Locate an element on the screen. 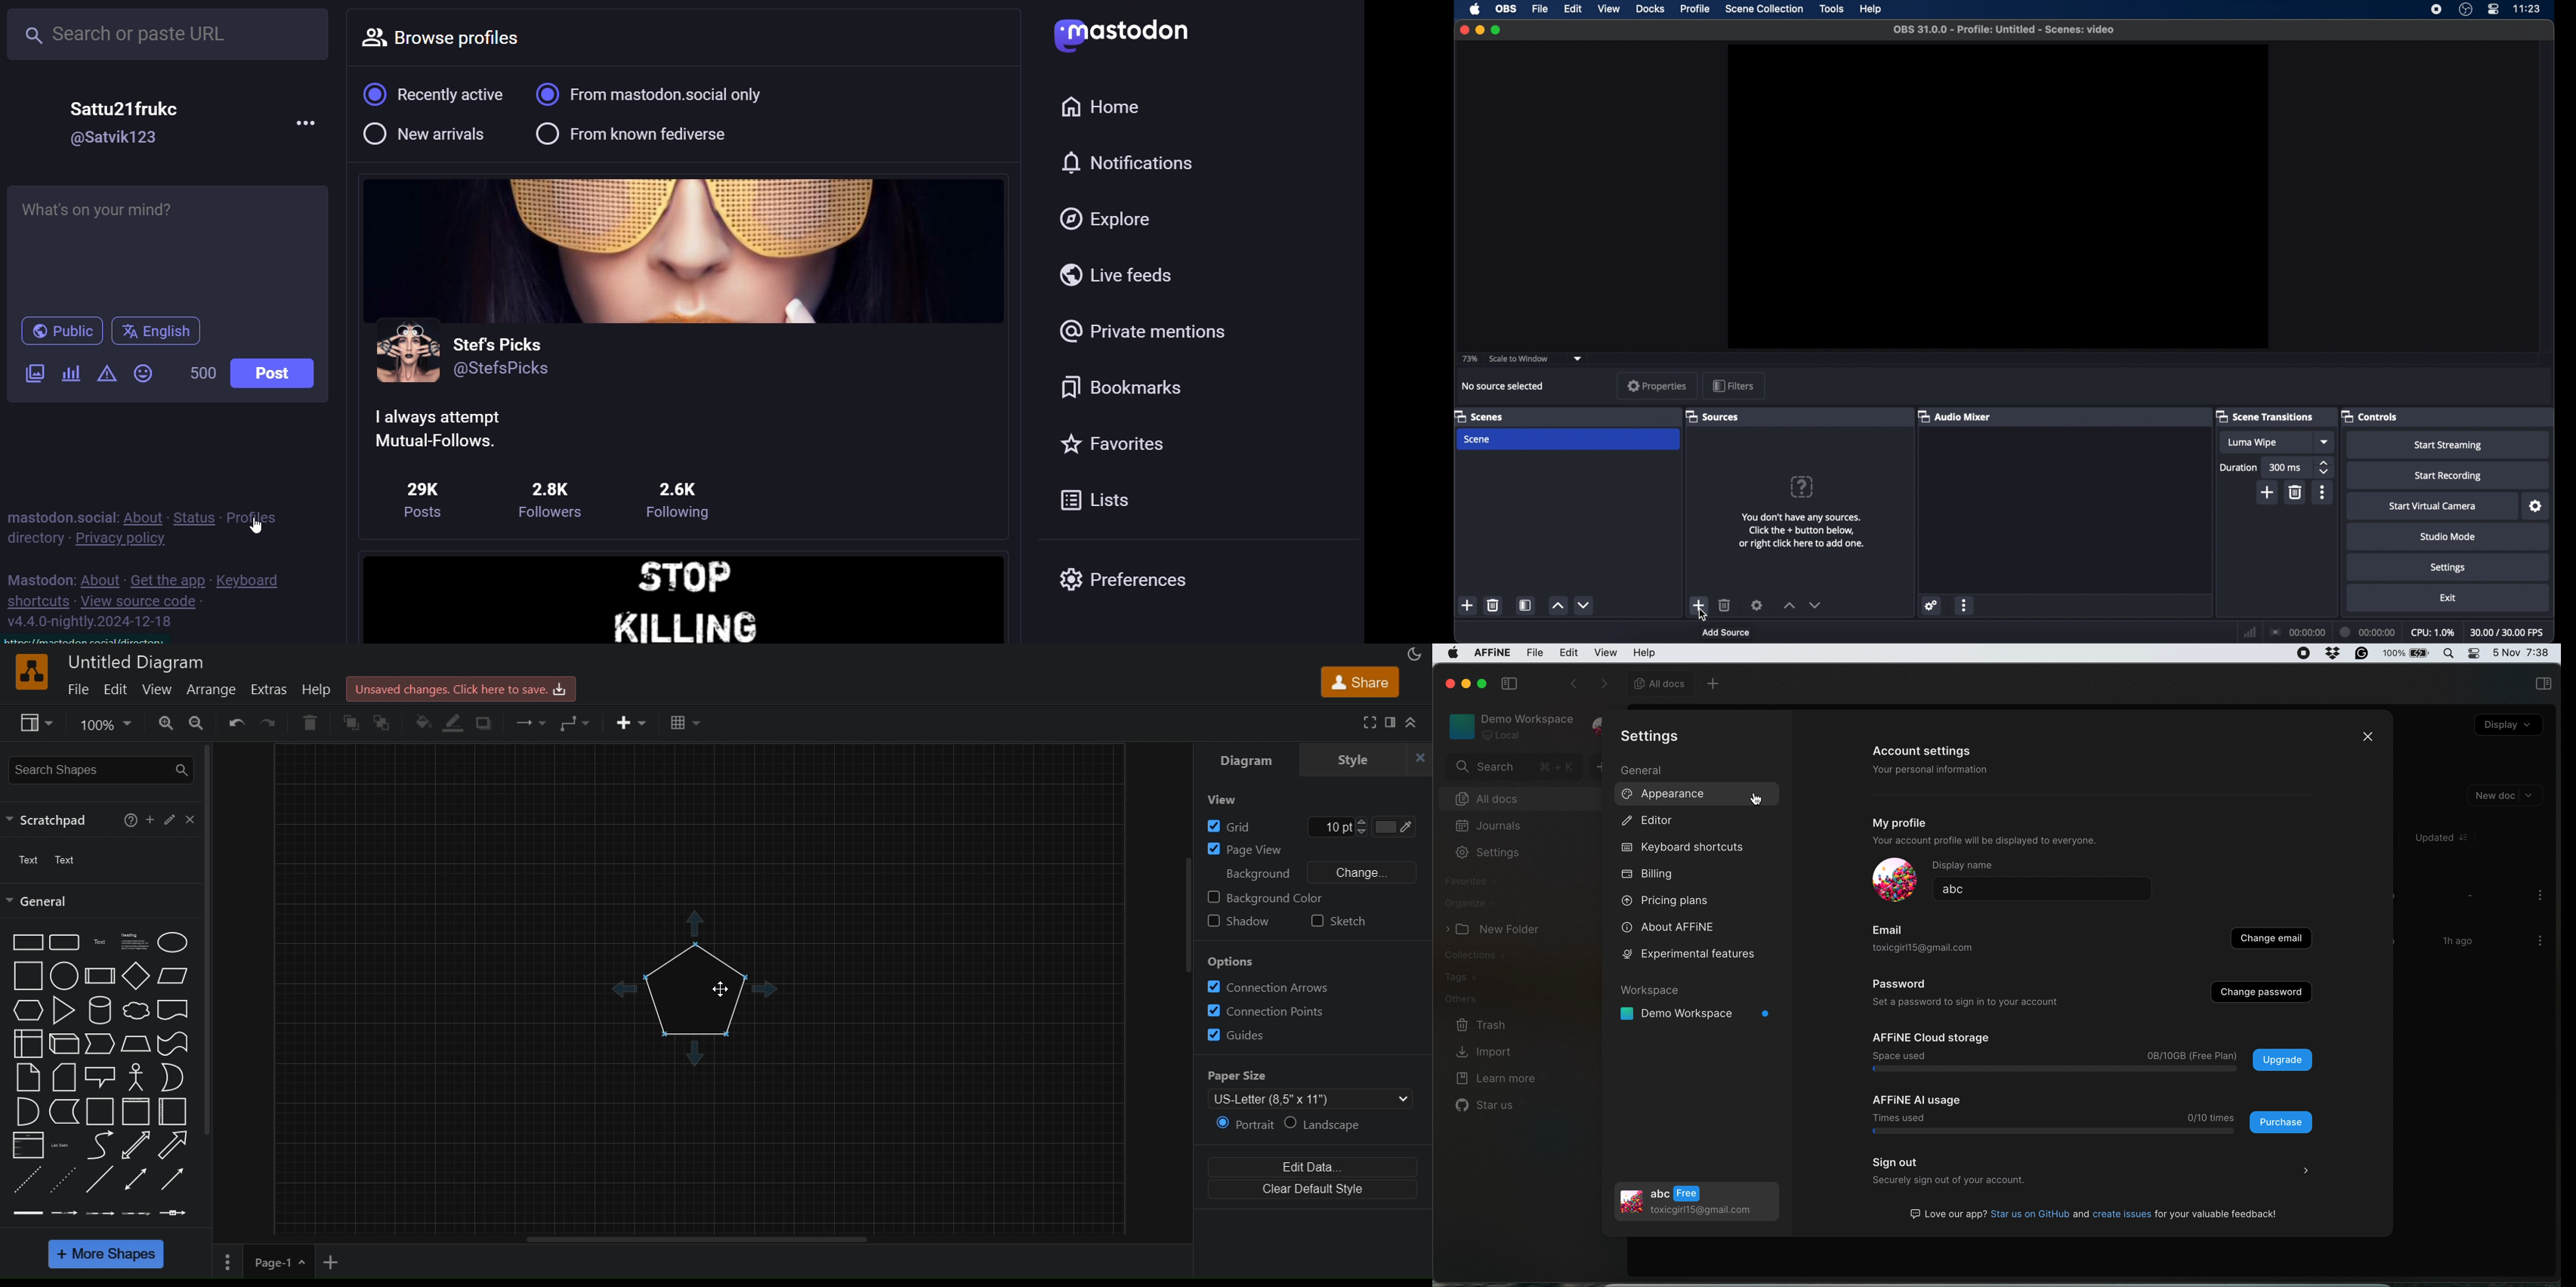  table is located at coordinates (683, 721).